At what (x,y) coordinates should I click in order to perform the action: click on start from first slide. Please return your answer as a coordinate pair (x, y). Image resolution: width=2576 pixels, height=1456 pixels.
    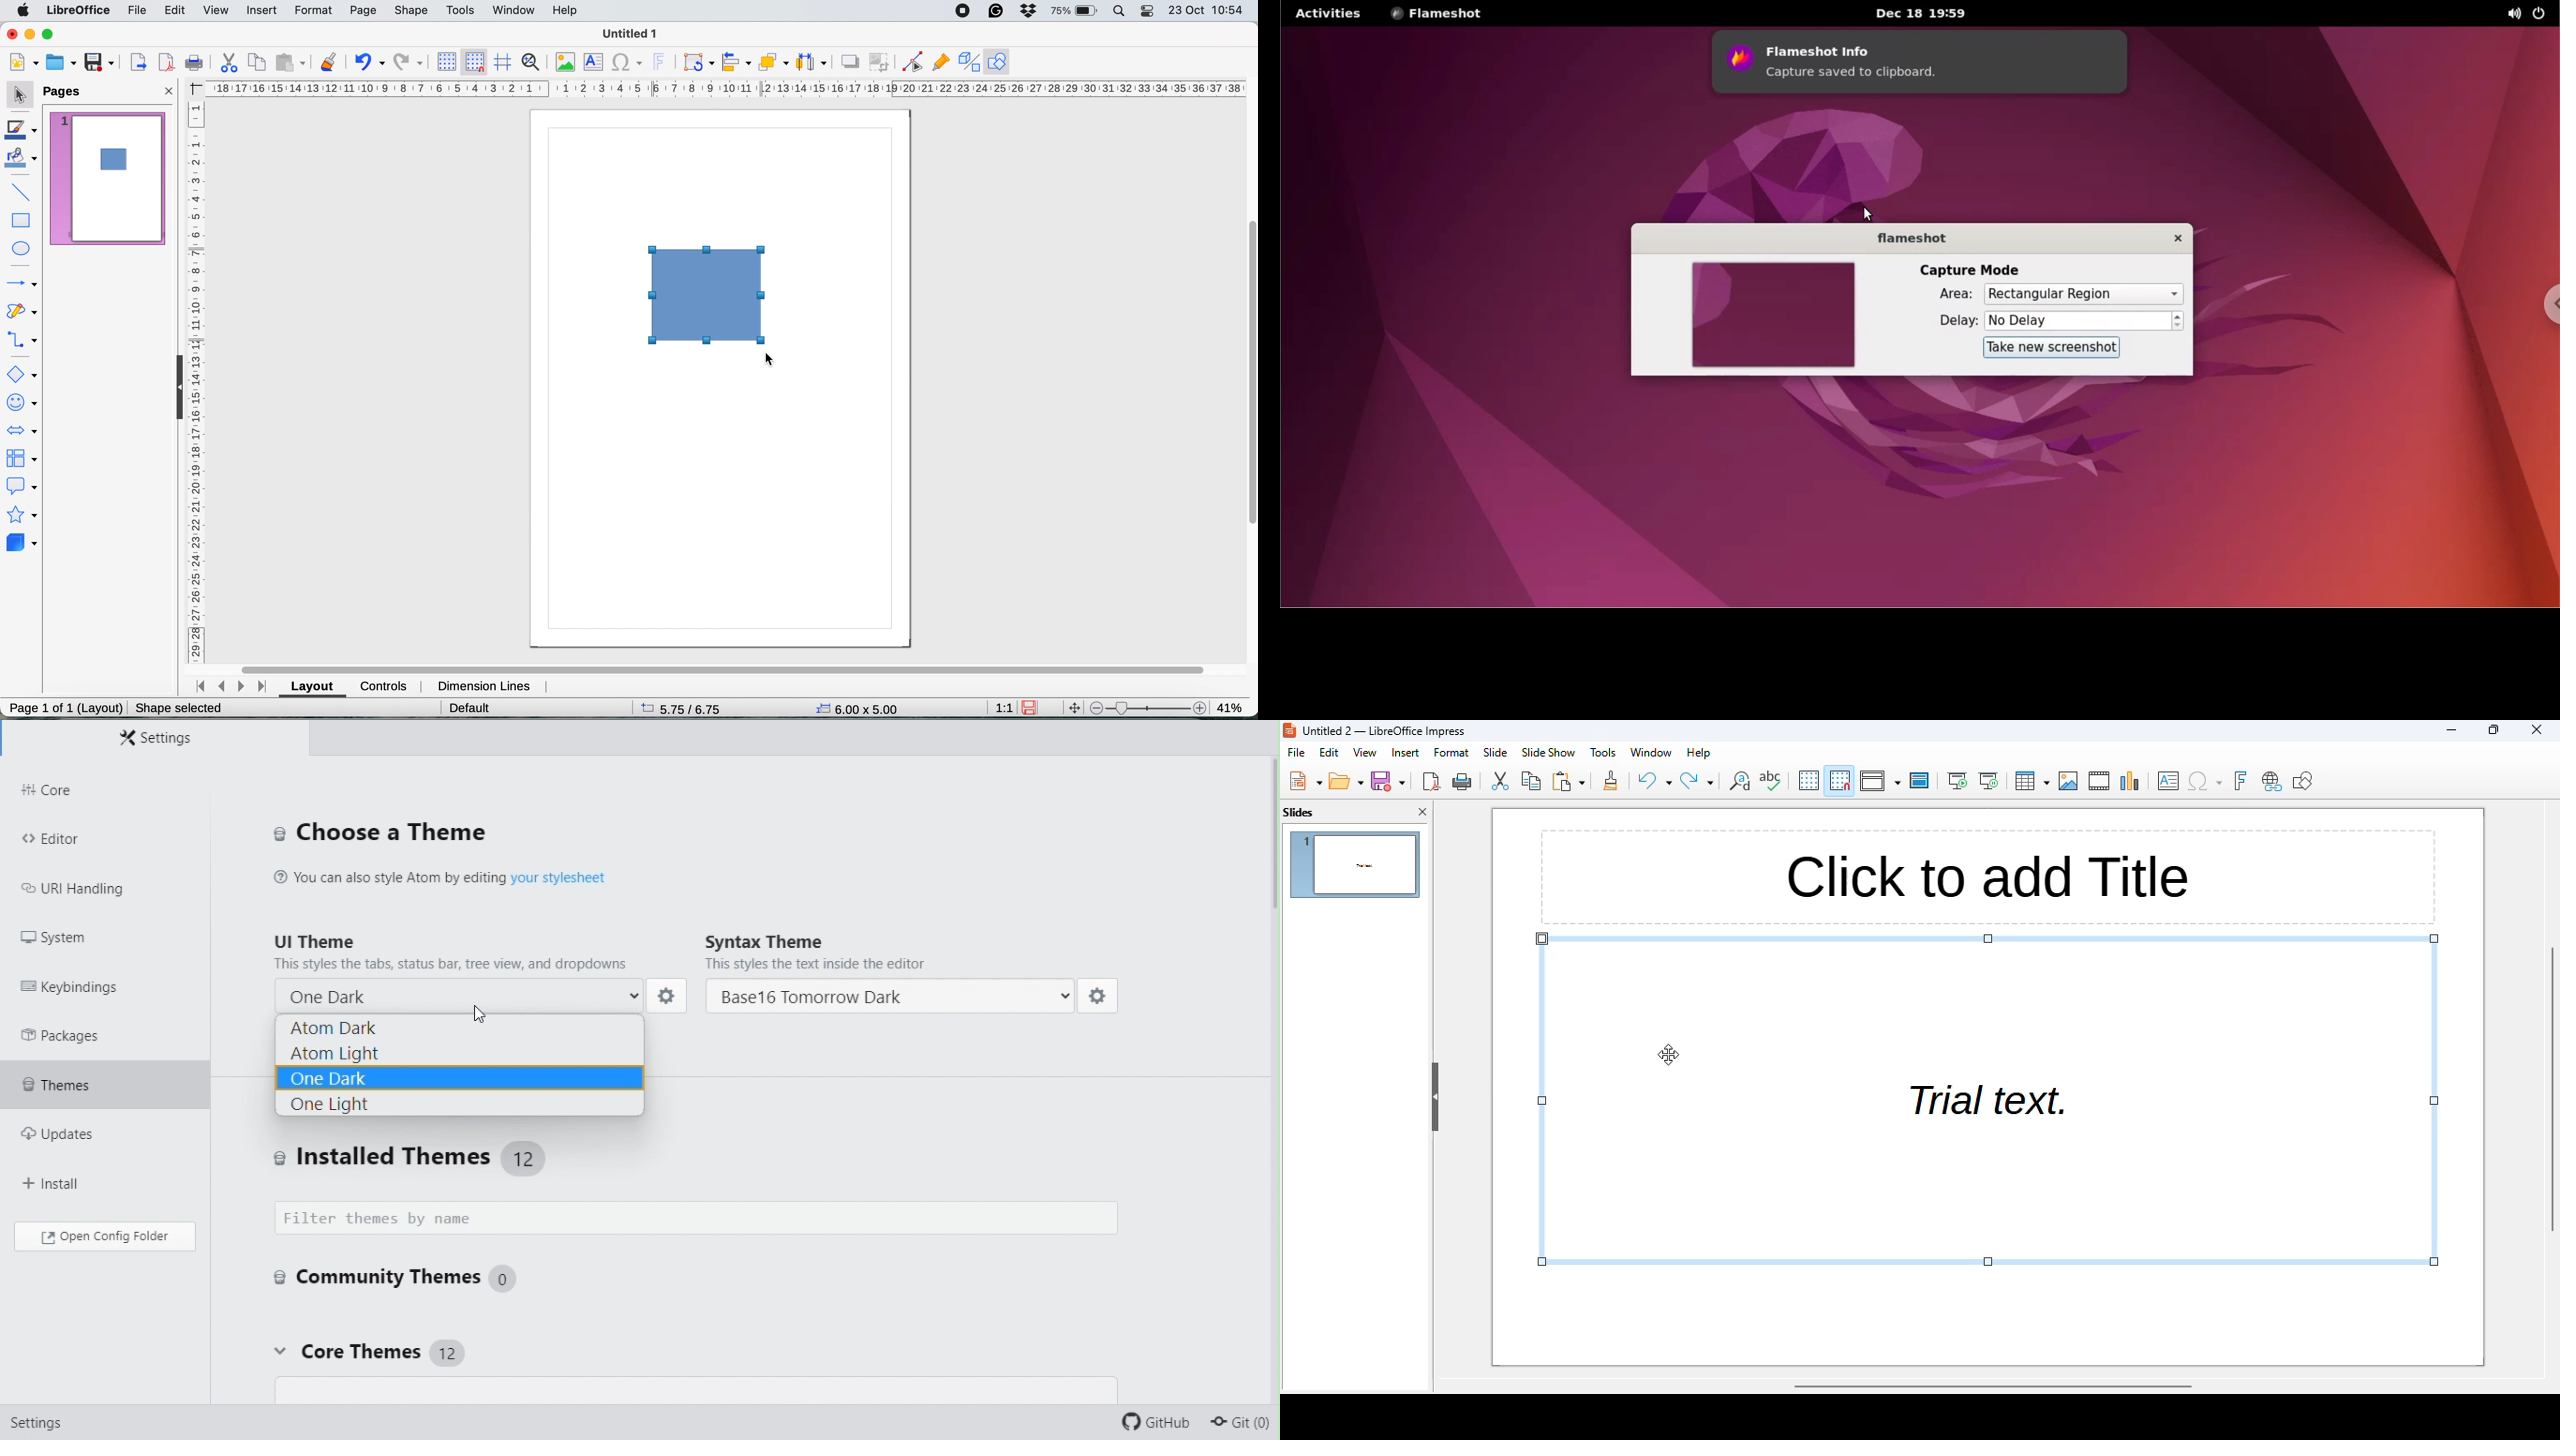
    Looking at the image, I should click on (1957, 780).